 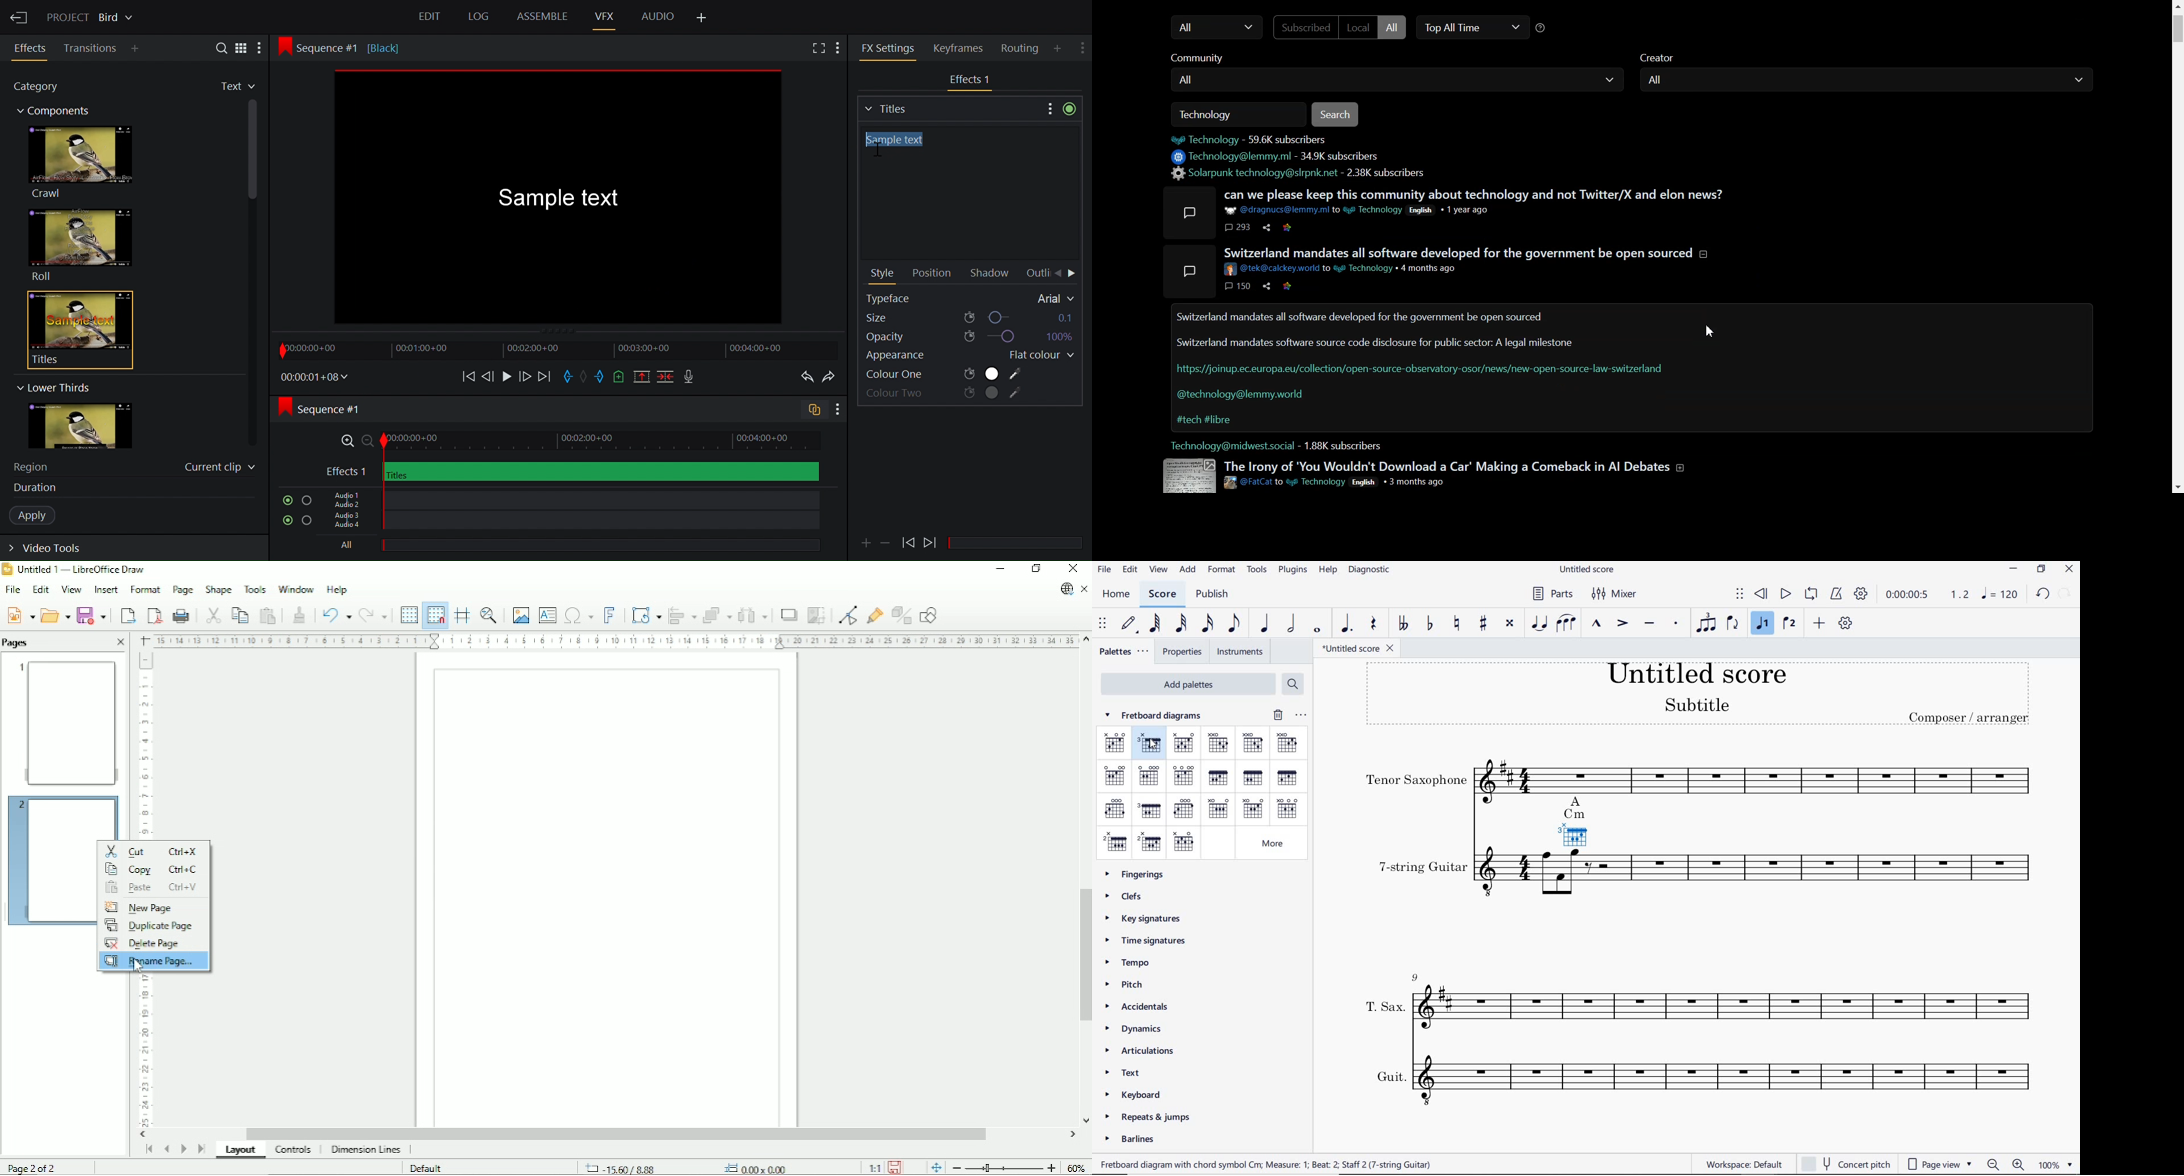 I want to click on ADD, so click(x=1188, y=569).